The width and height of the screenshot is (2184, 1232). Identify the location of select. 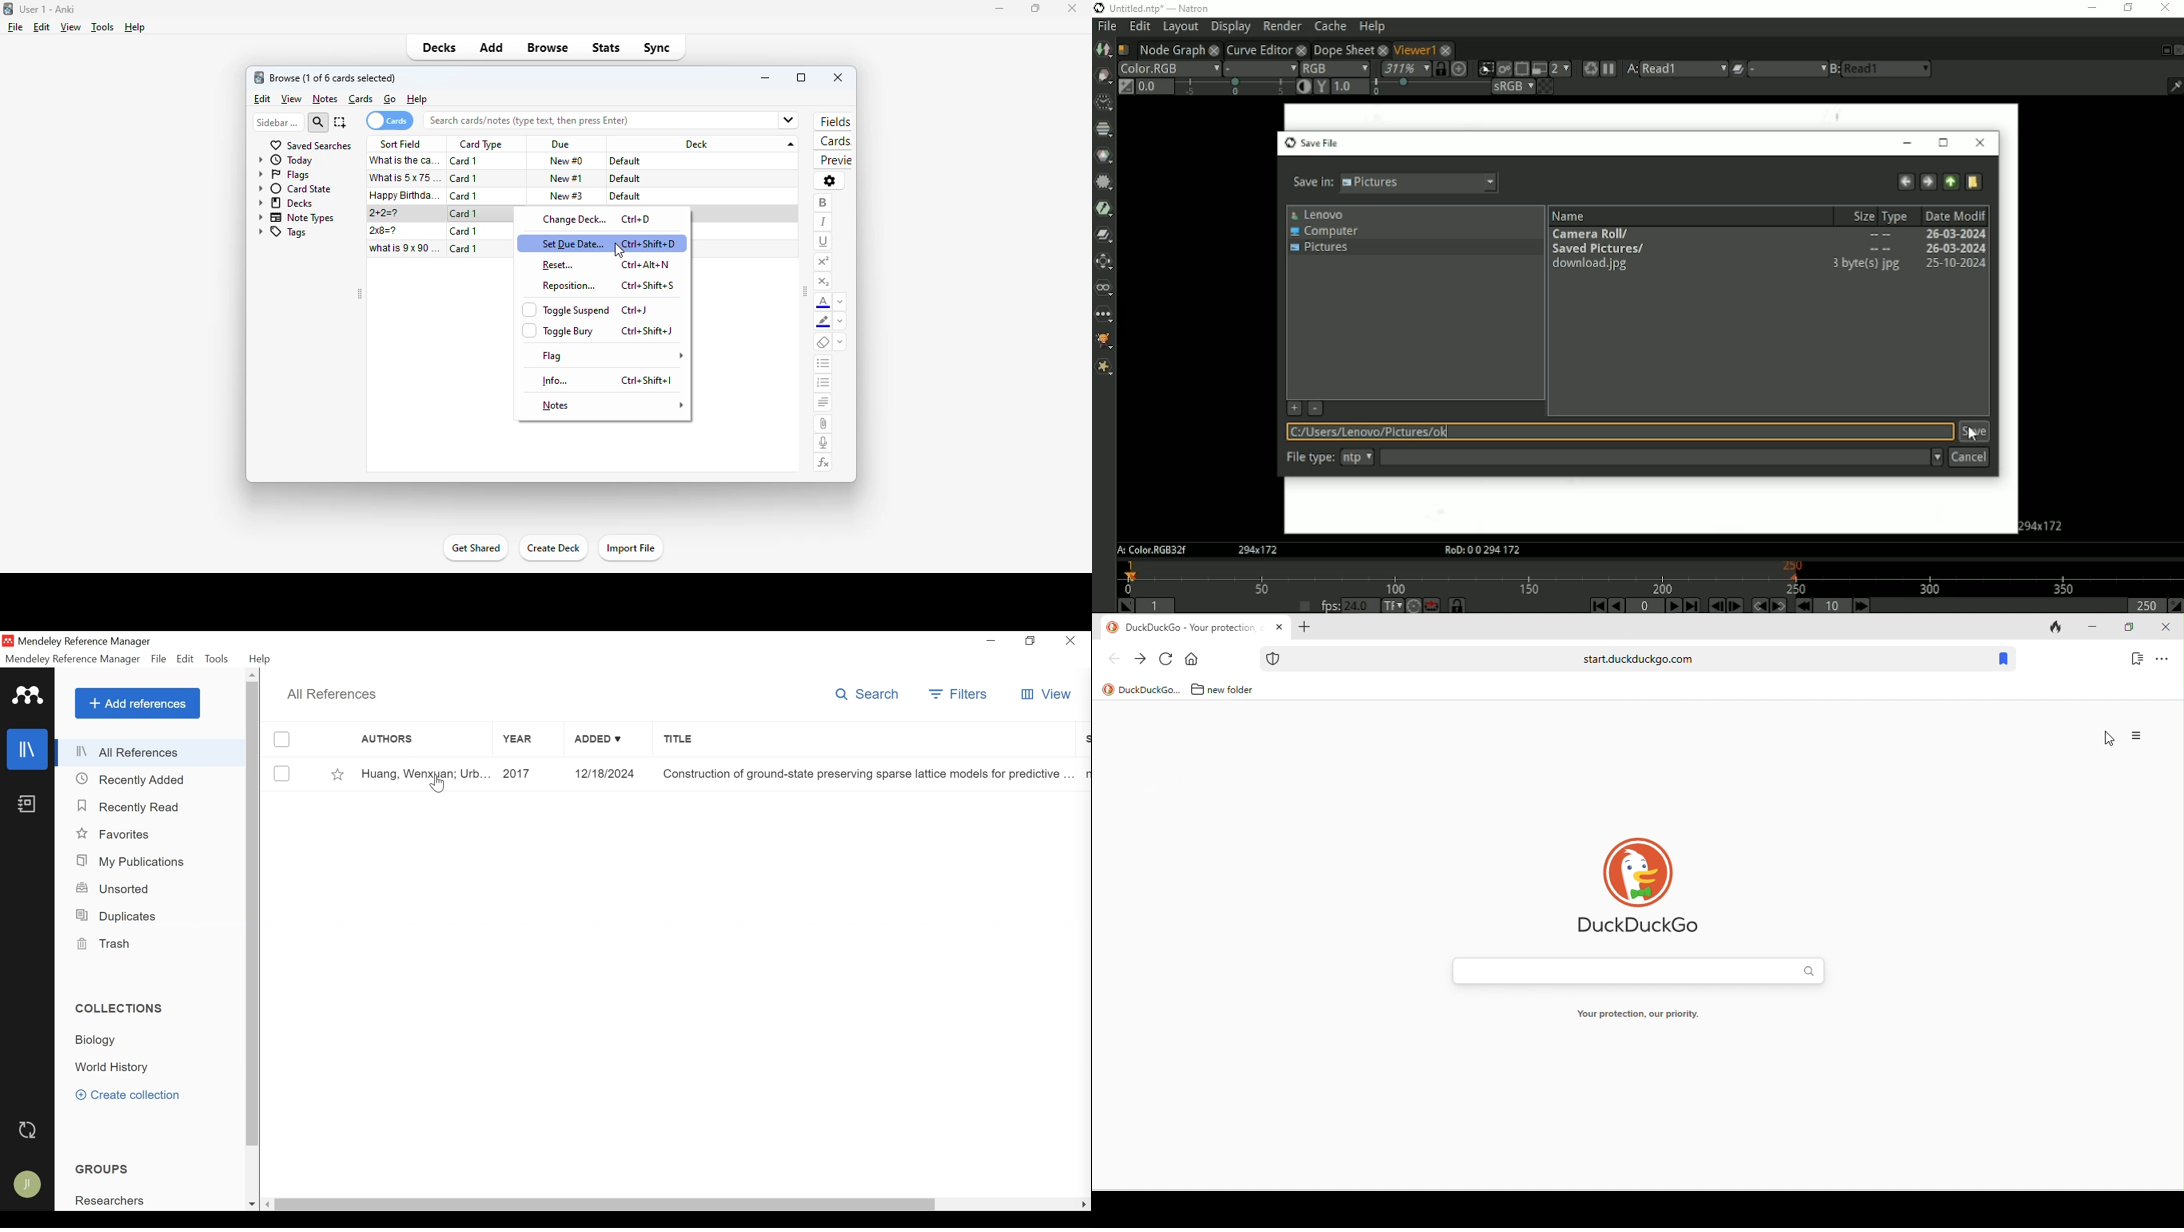
(341, 122).